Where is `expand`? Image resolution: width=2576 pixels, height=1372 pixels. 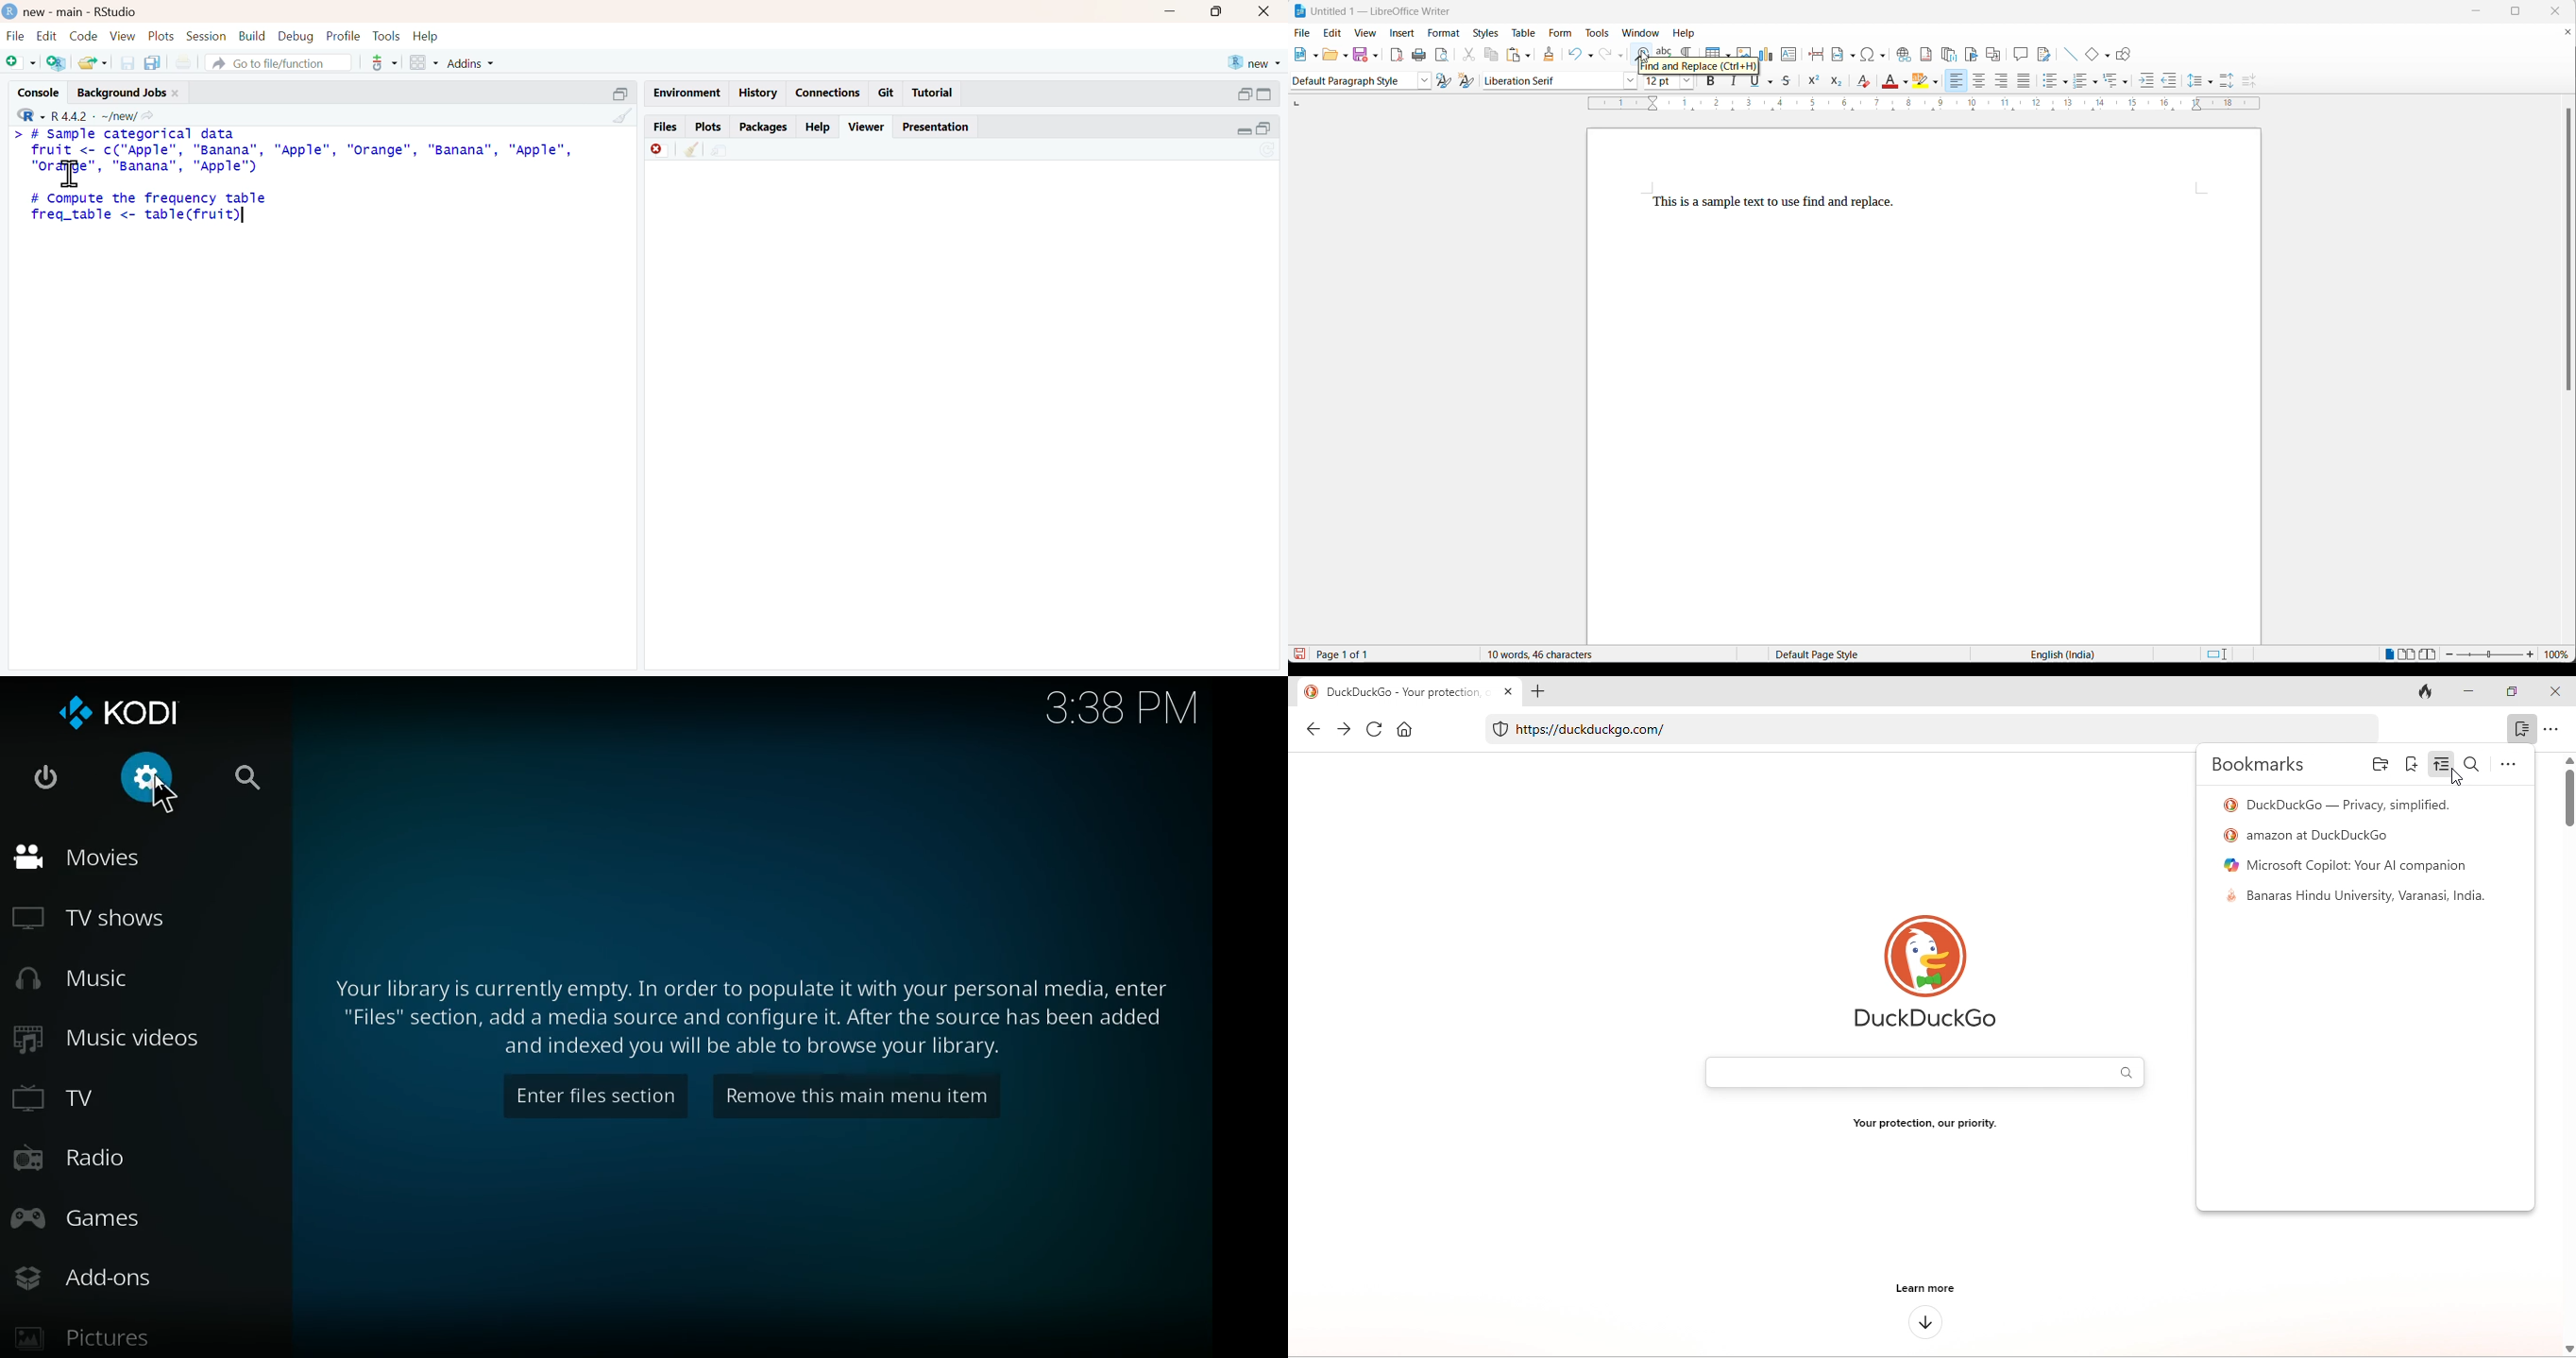 expand is located at coordinates (1243, 95).